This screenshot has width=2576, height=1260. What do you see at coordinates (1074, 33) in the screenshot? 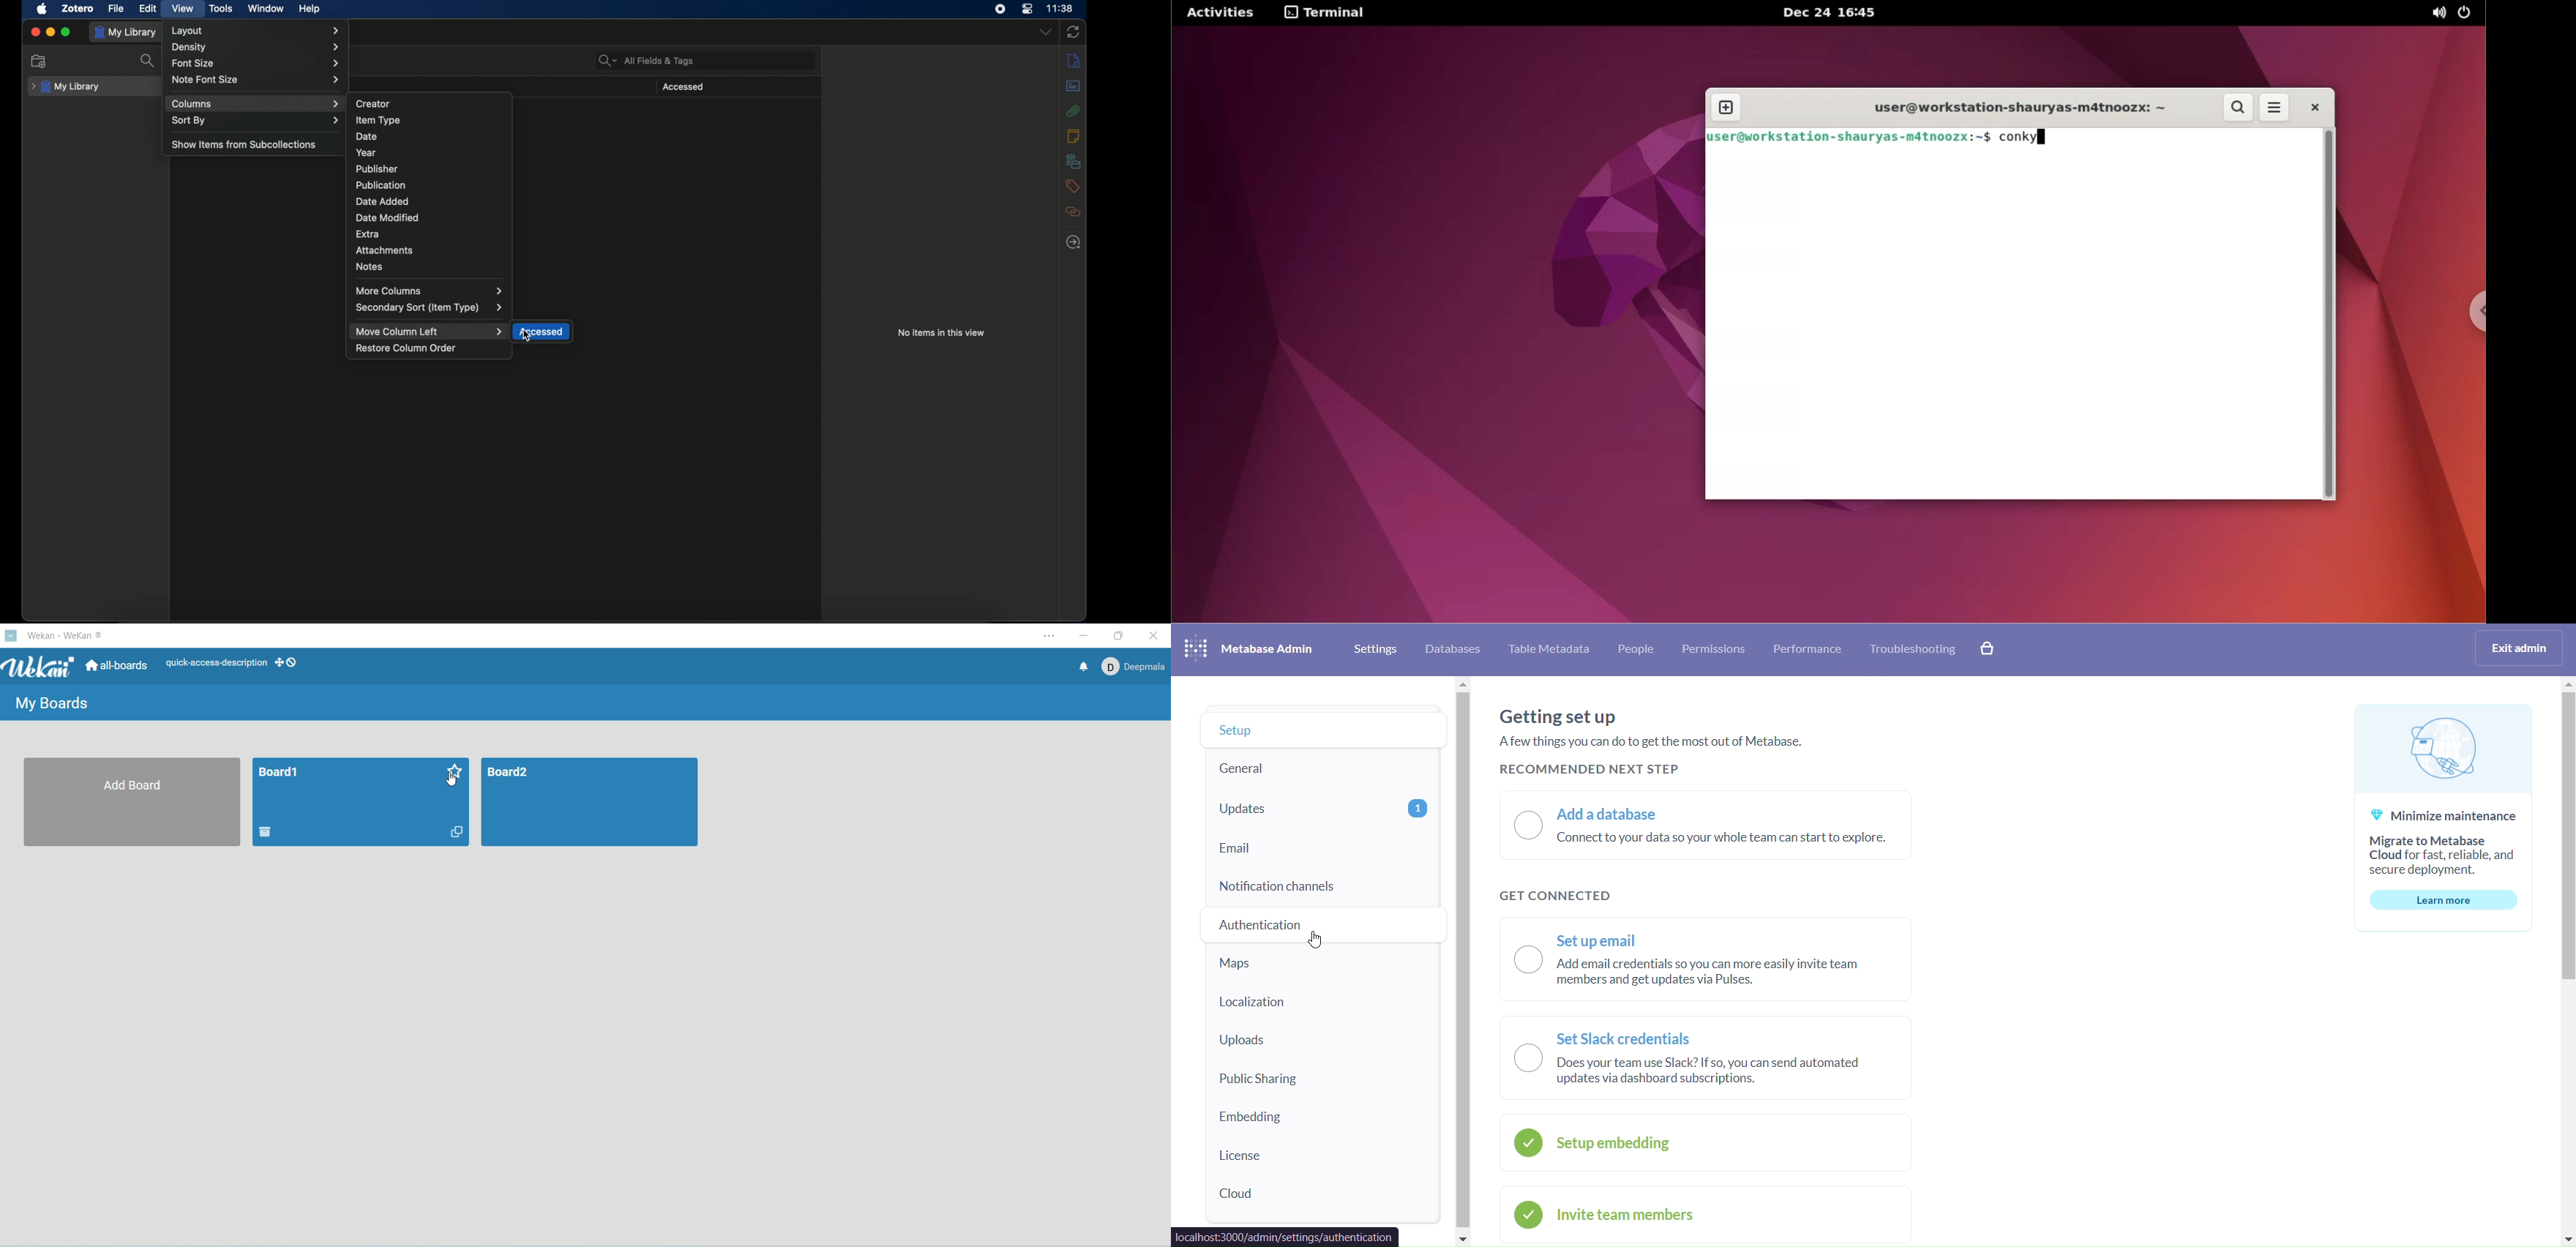
I see `sync` at bounding box center [1074, 33].